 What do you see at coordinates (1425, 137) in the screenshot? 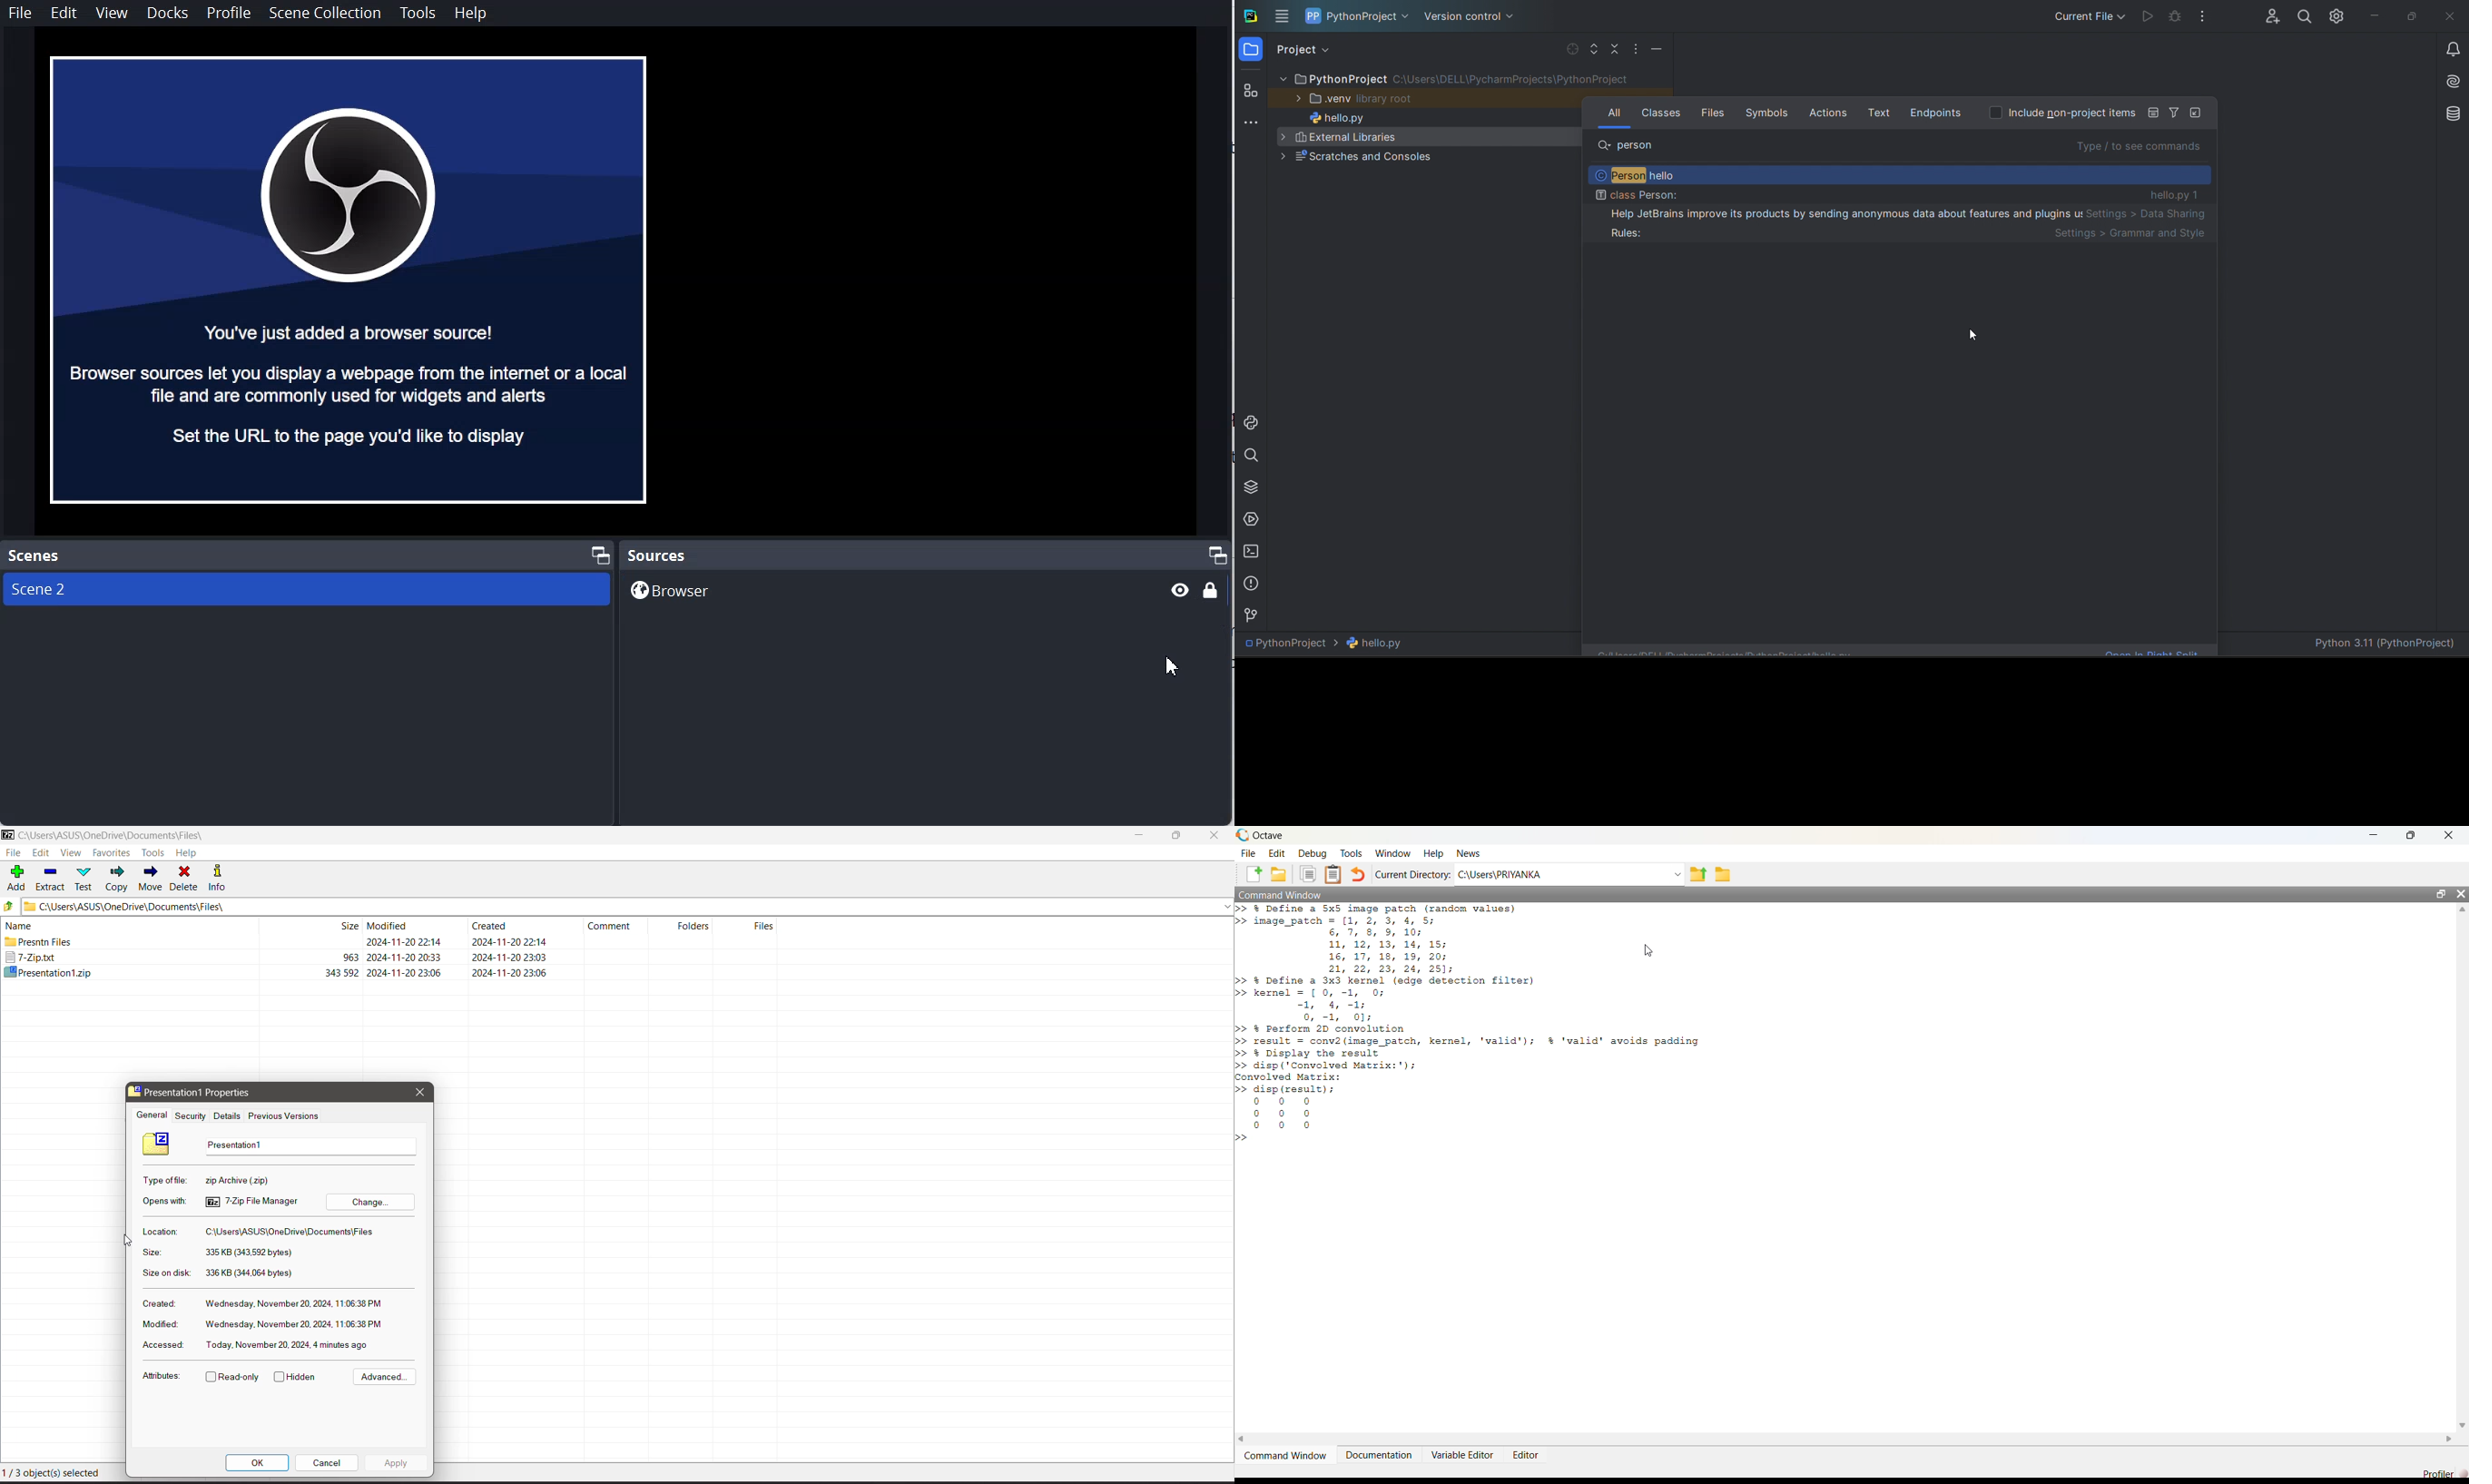
I see `External libraries` at bounding box center [1425, 137].